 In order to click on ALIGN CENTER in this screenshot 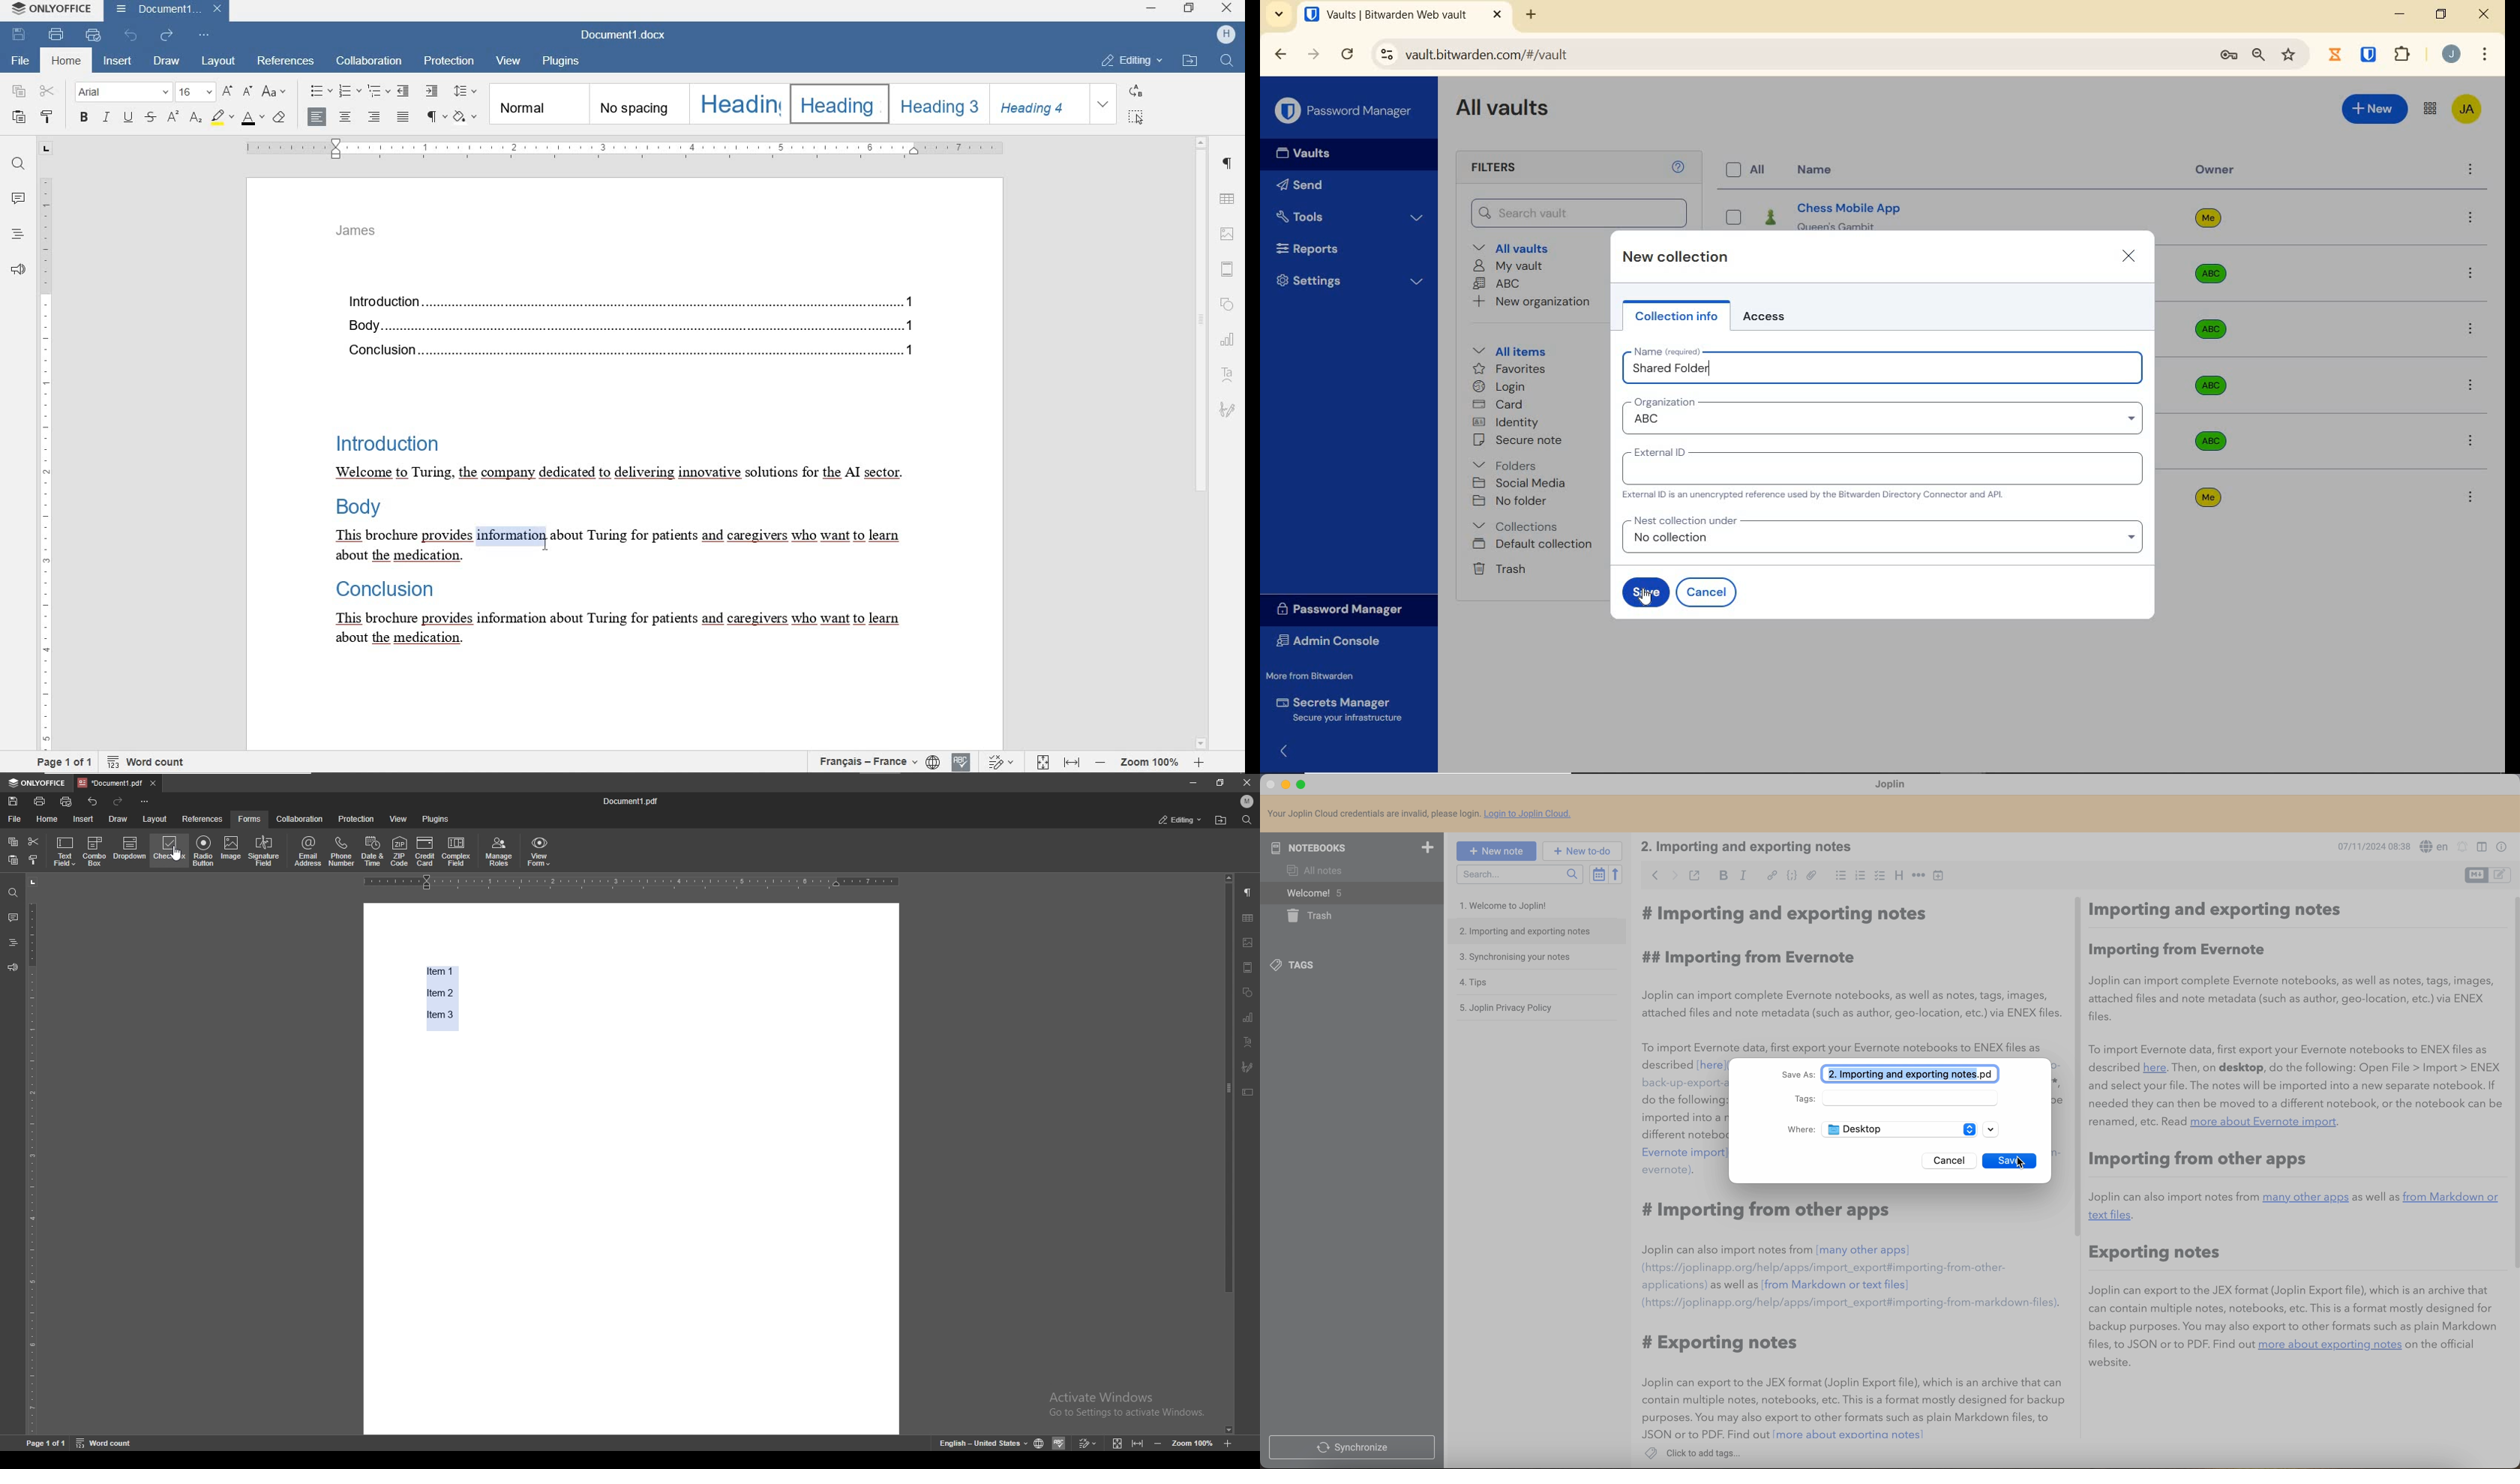, I will do `click(348, 116)`.